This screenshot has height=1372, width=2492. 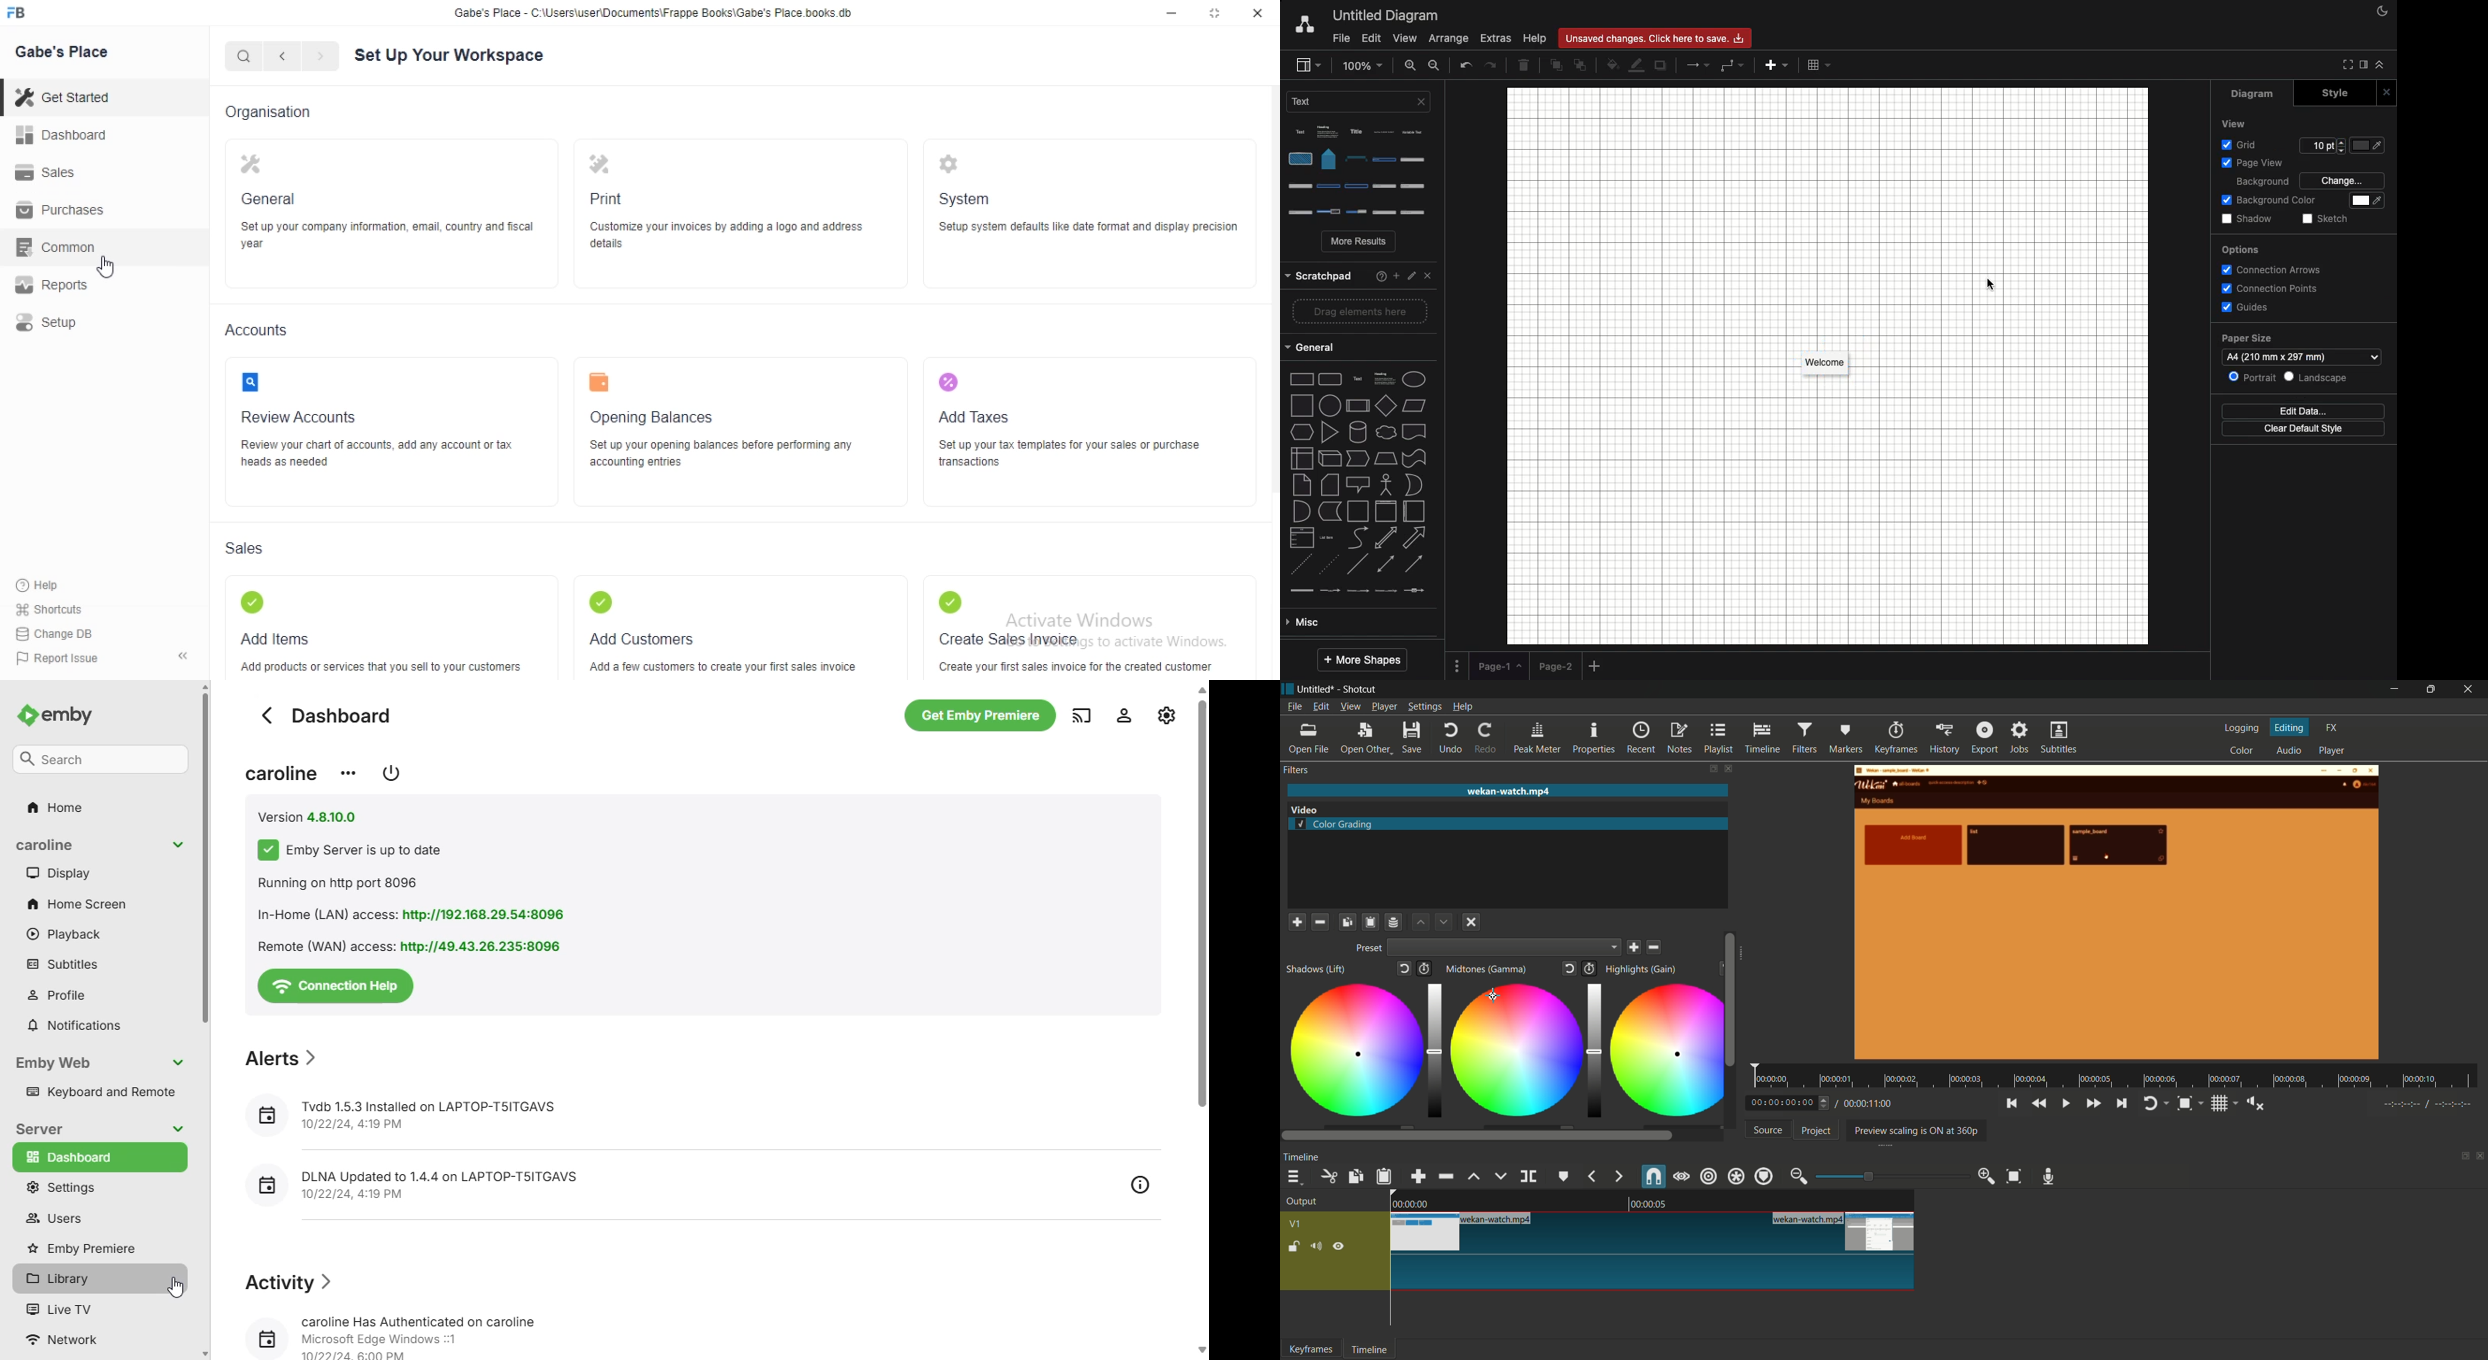 I want to click on ‘Shortcuts, so click(x=62, y=609).